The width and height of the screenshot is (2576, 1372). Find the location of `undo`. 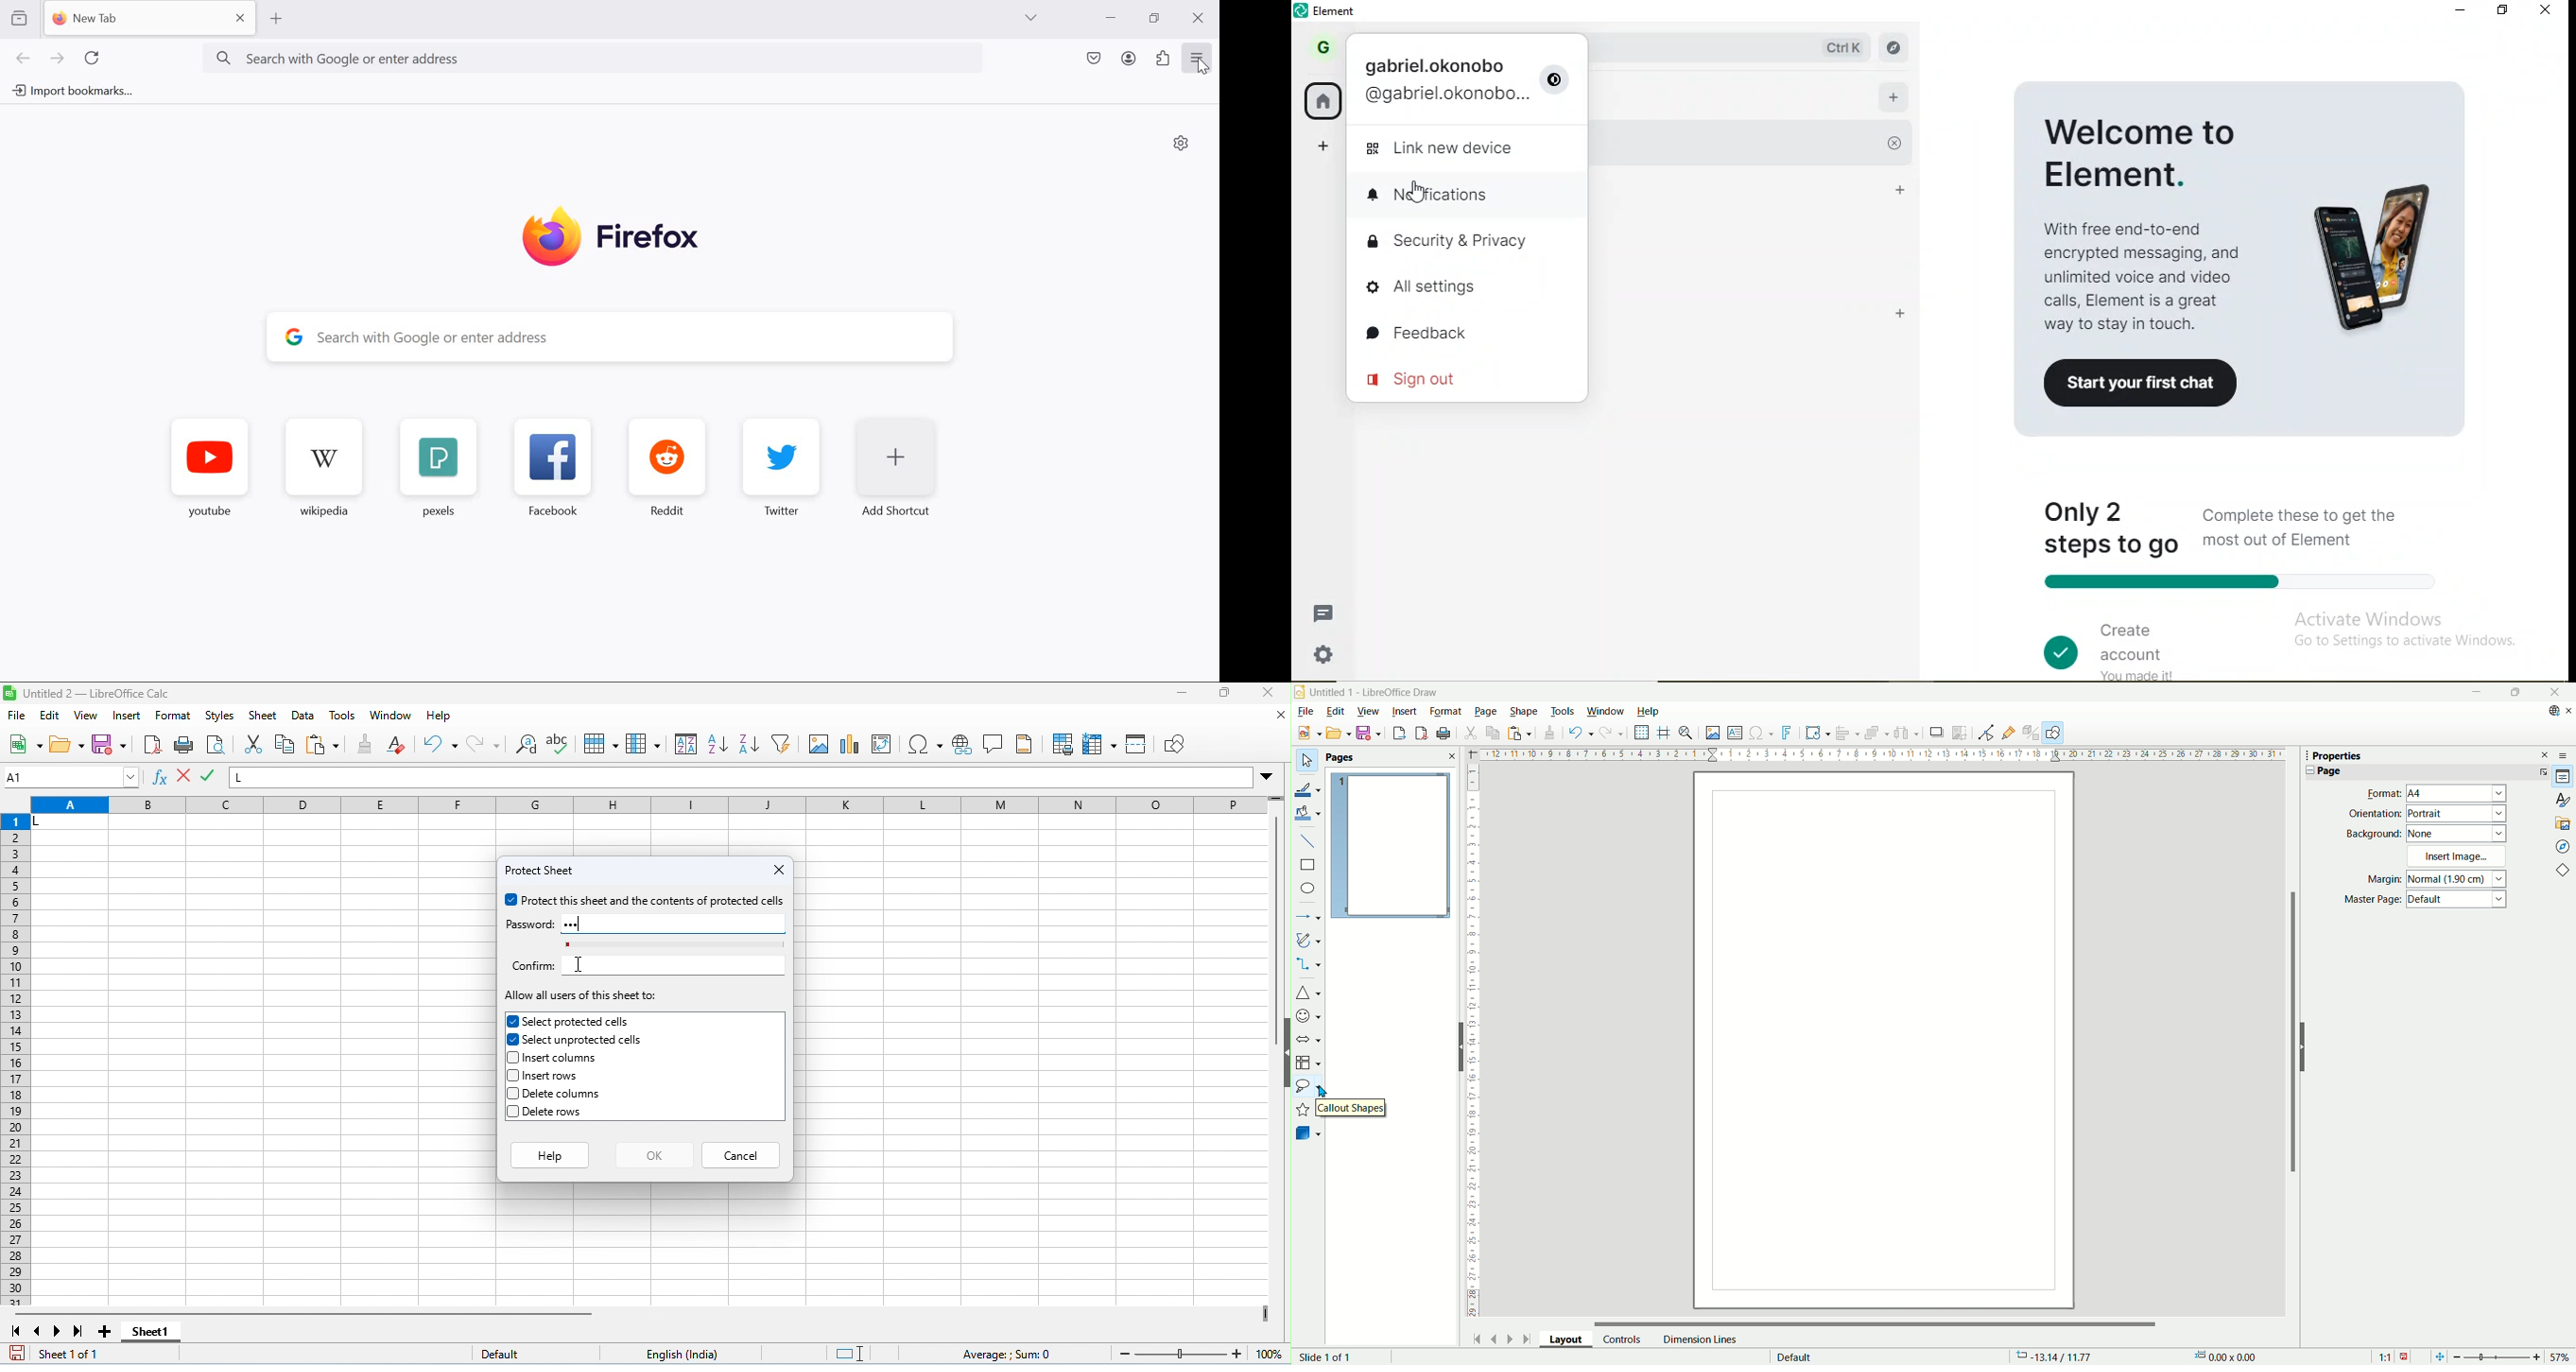

undo is located at coordinates (1578, 733).